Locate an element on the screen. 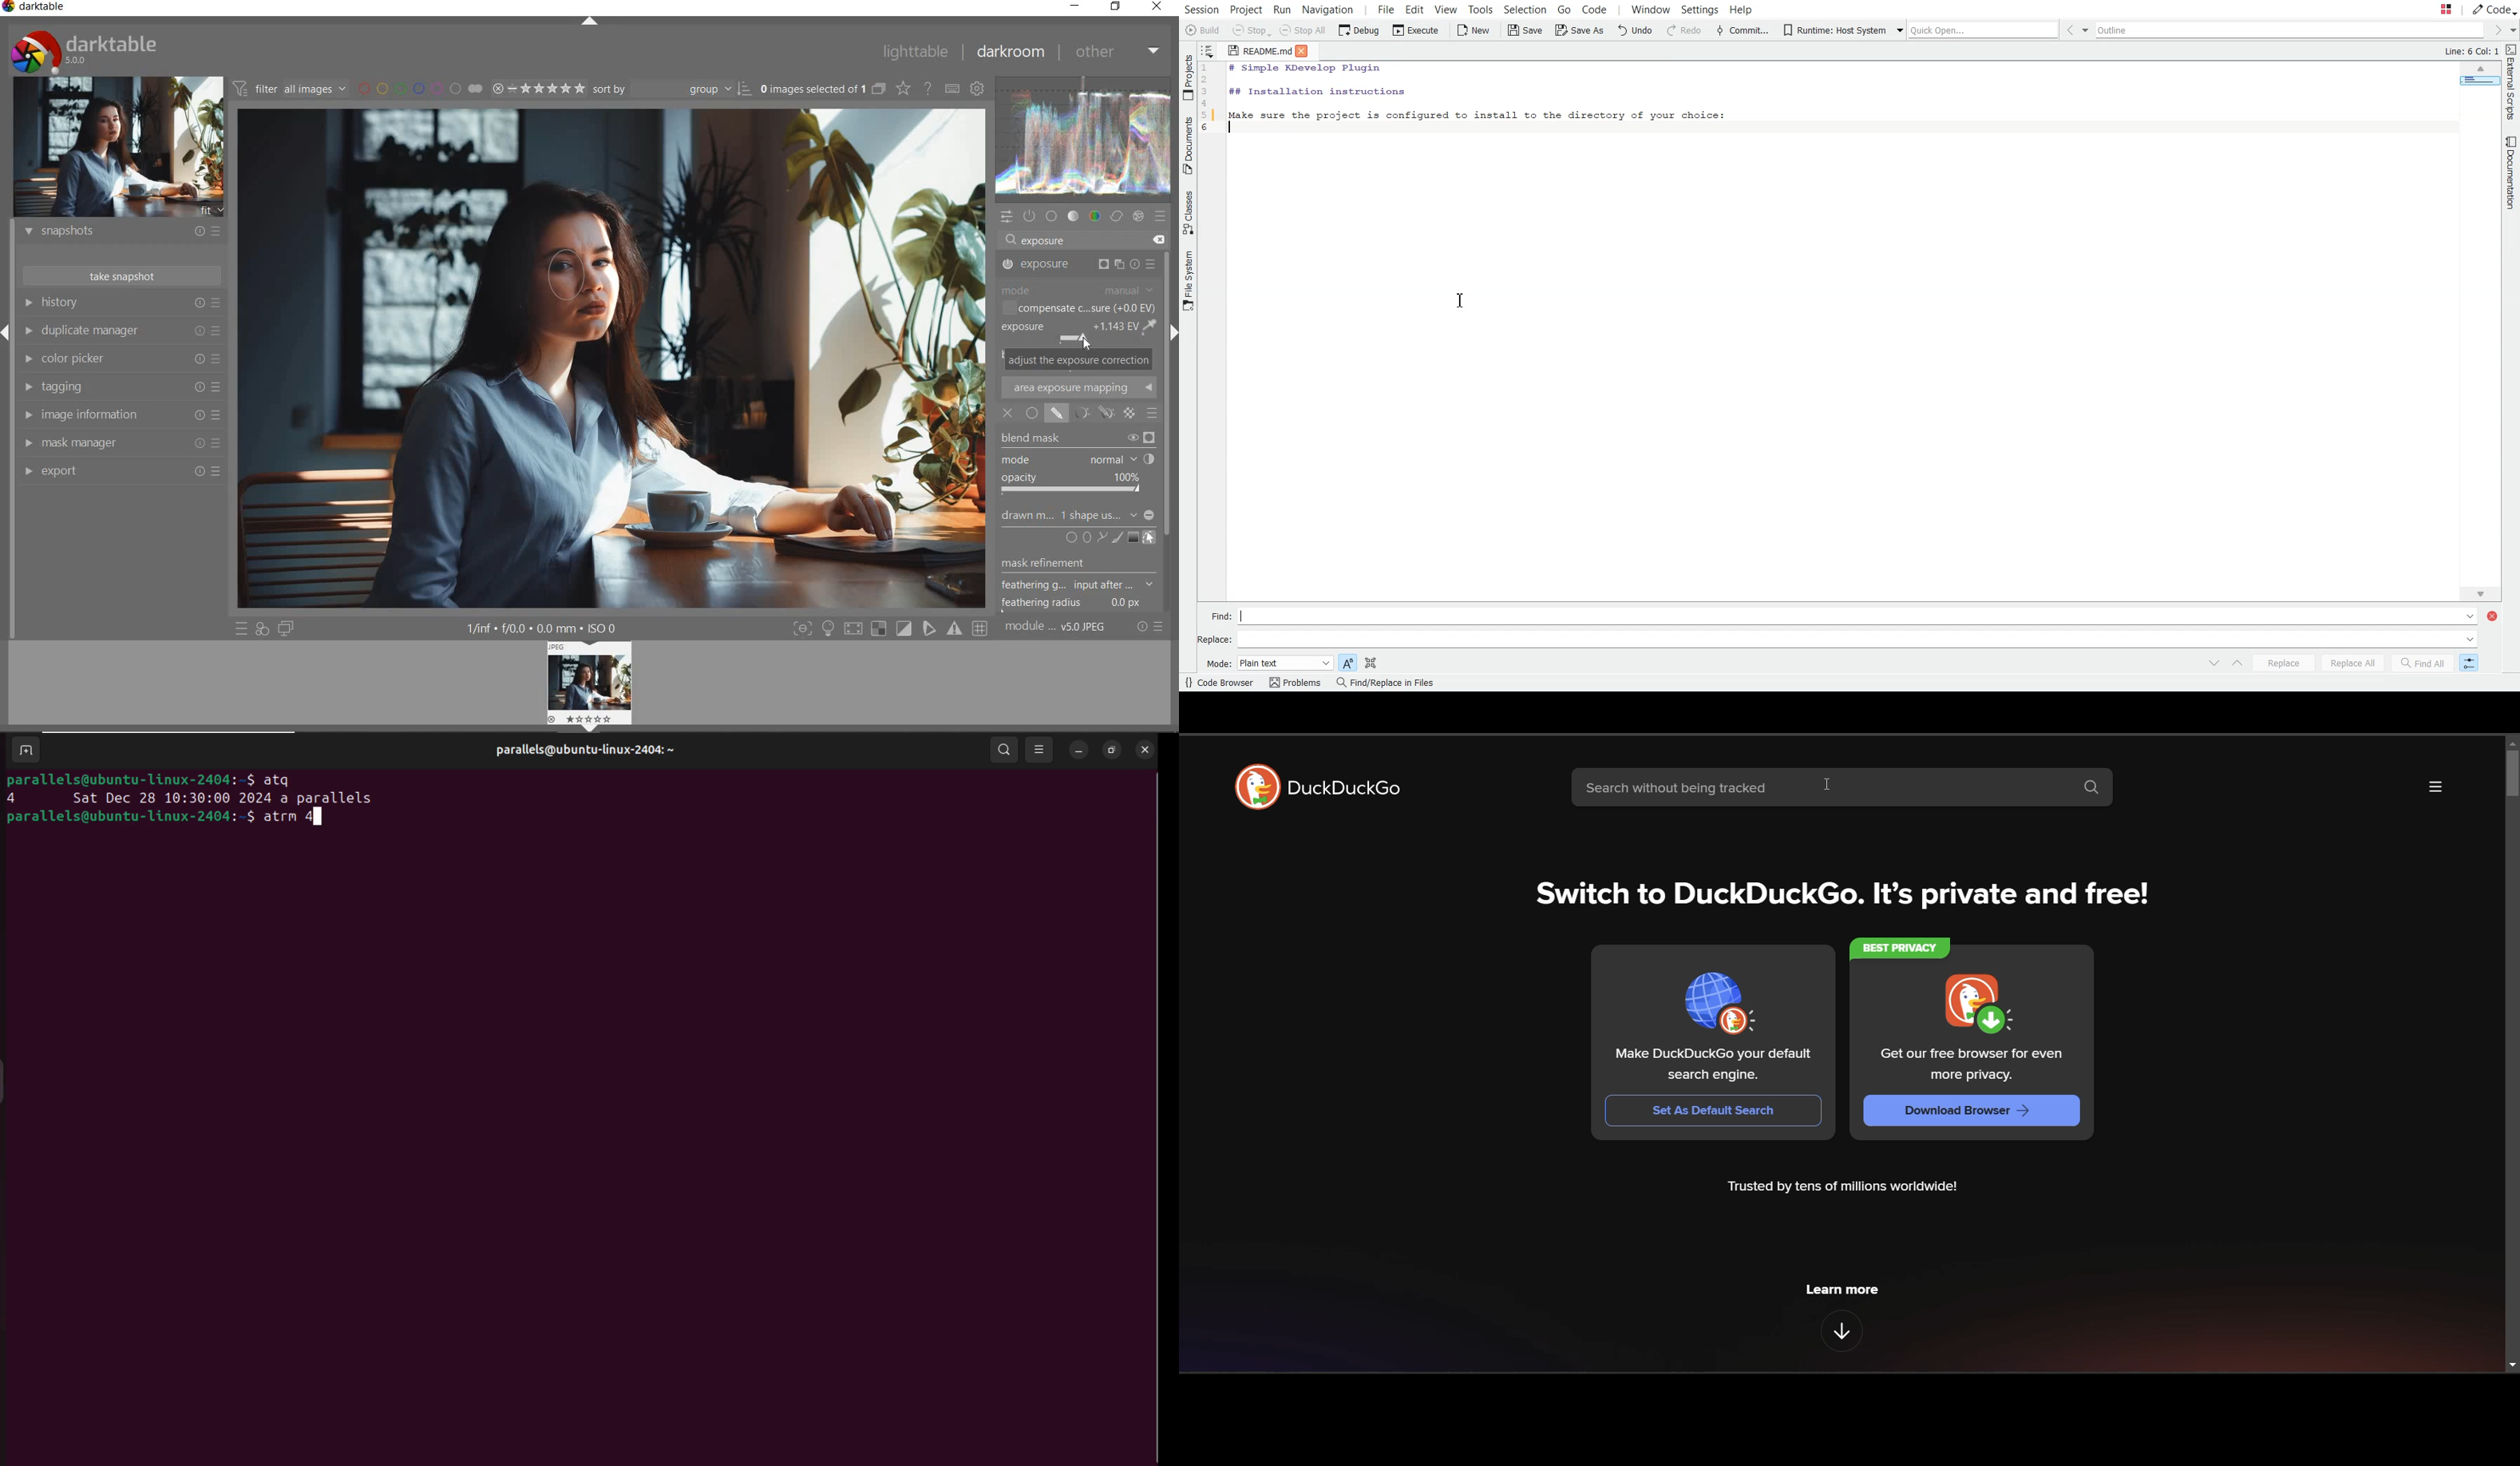  other display information is located at coordinates (542, 628).